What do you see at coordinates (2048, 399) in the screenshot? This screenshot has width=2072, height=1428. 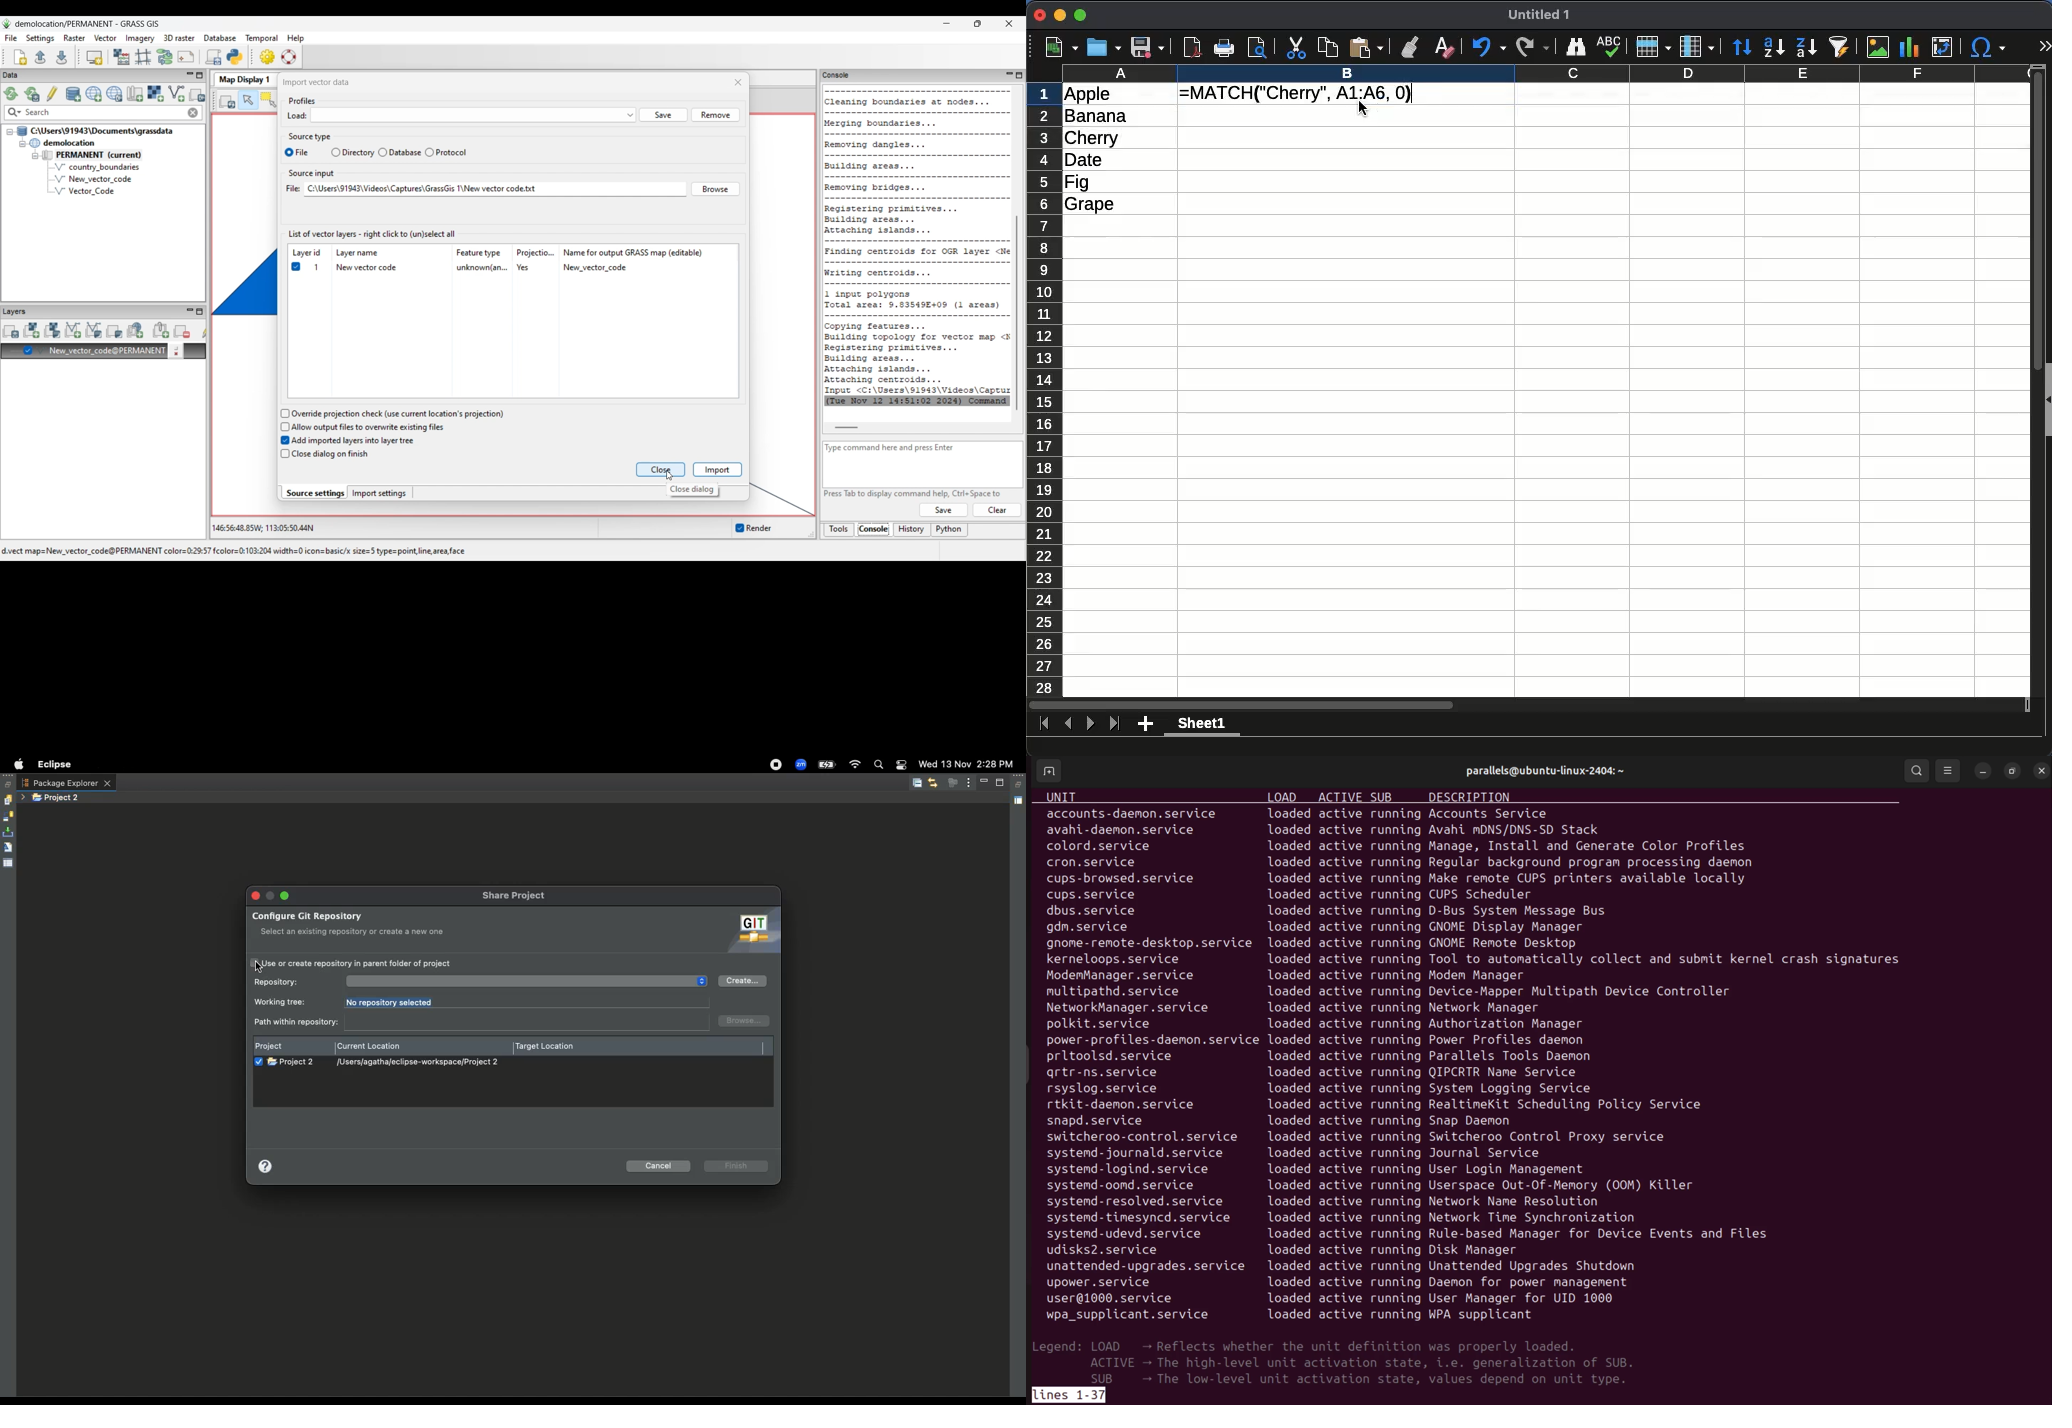 I see `Collapse/Expand` at bounding box center [2048, 399].